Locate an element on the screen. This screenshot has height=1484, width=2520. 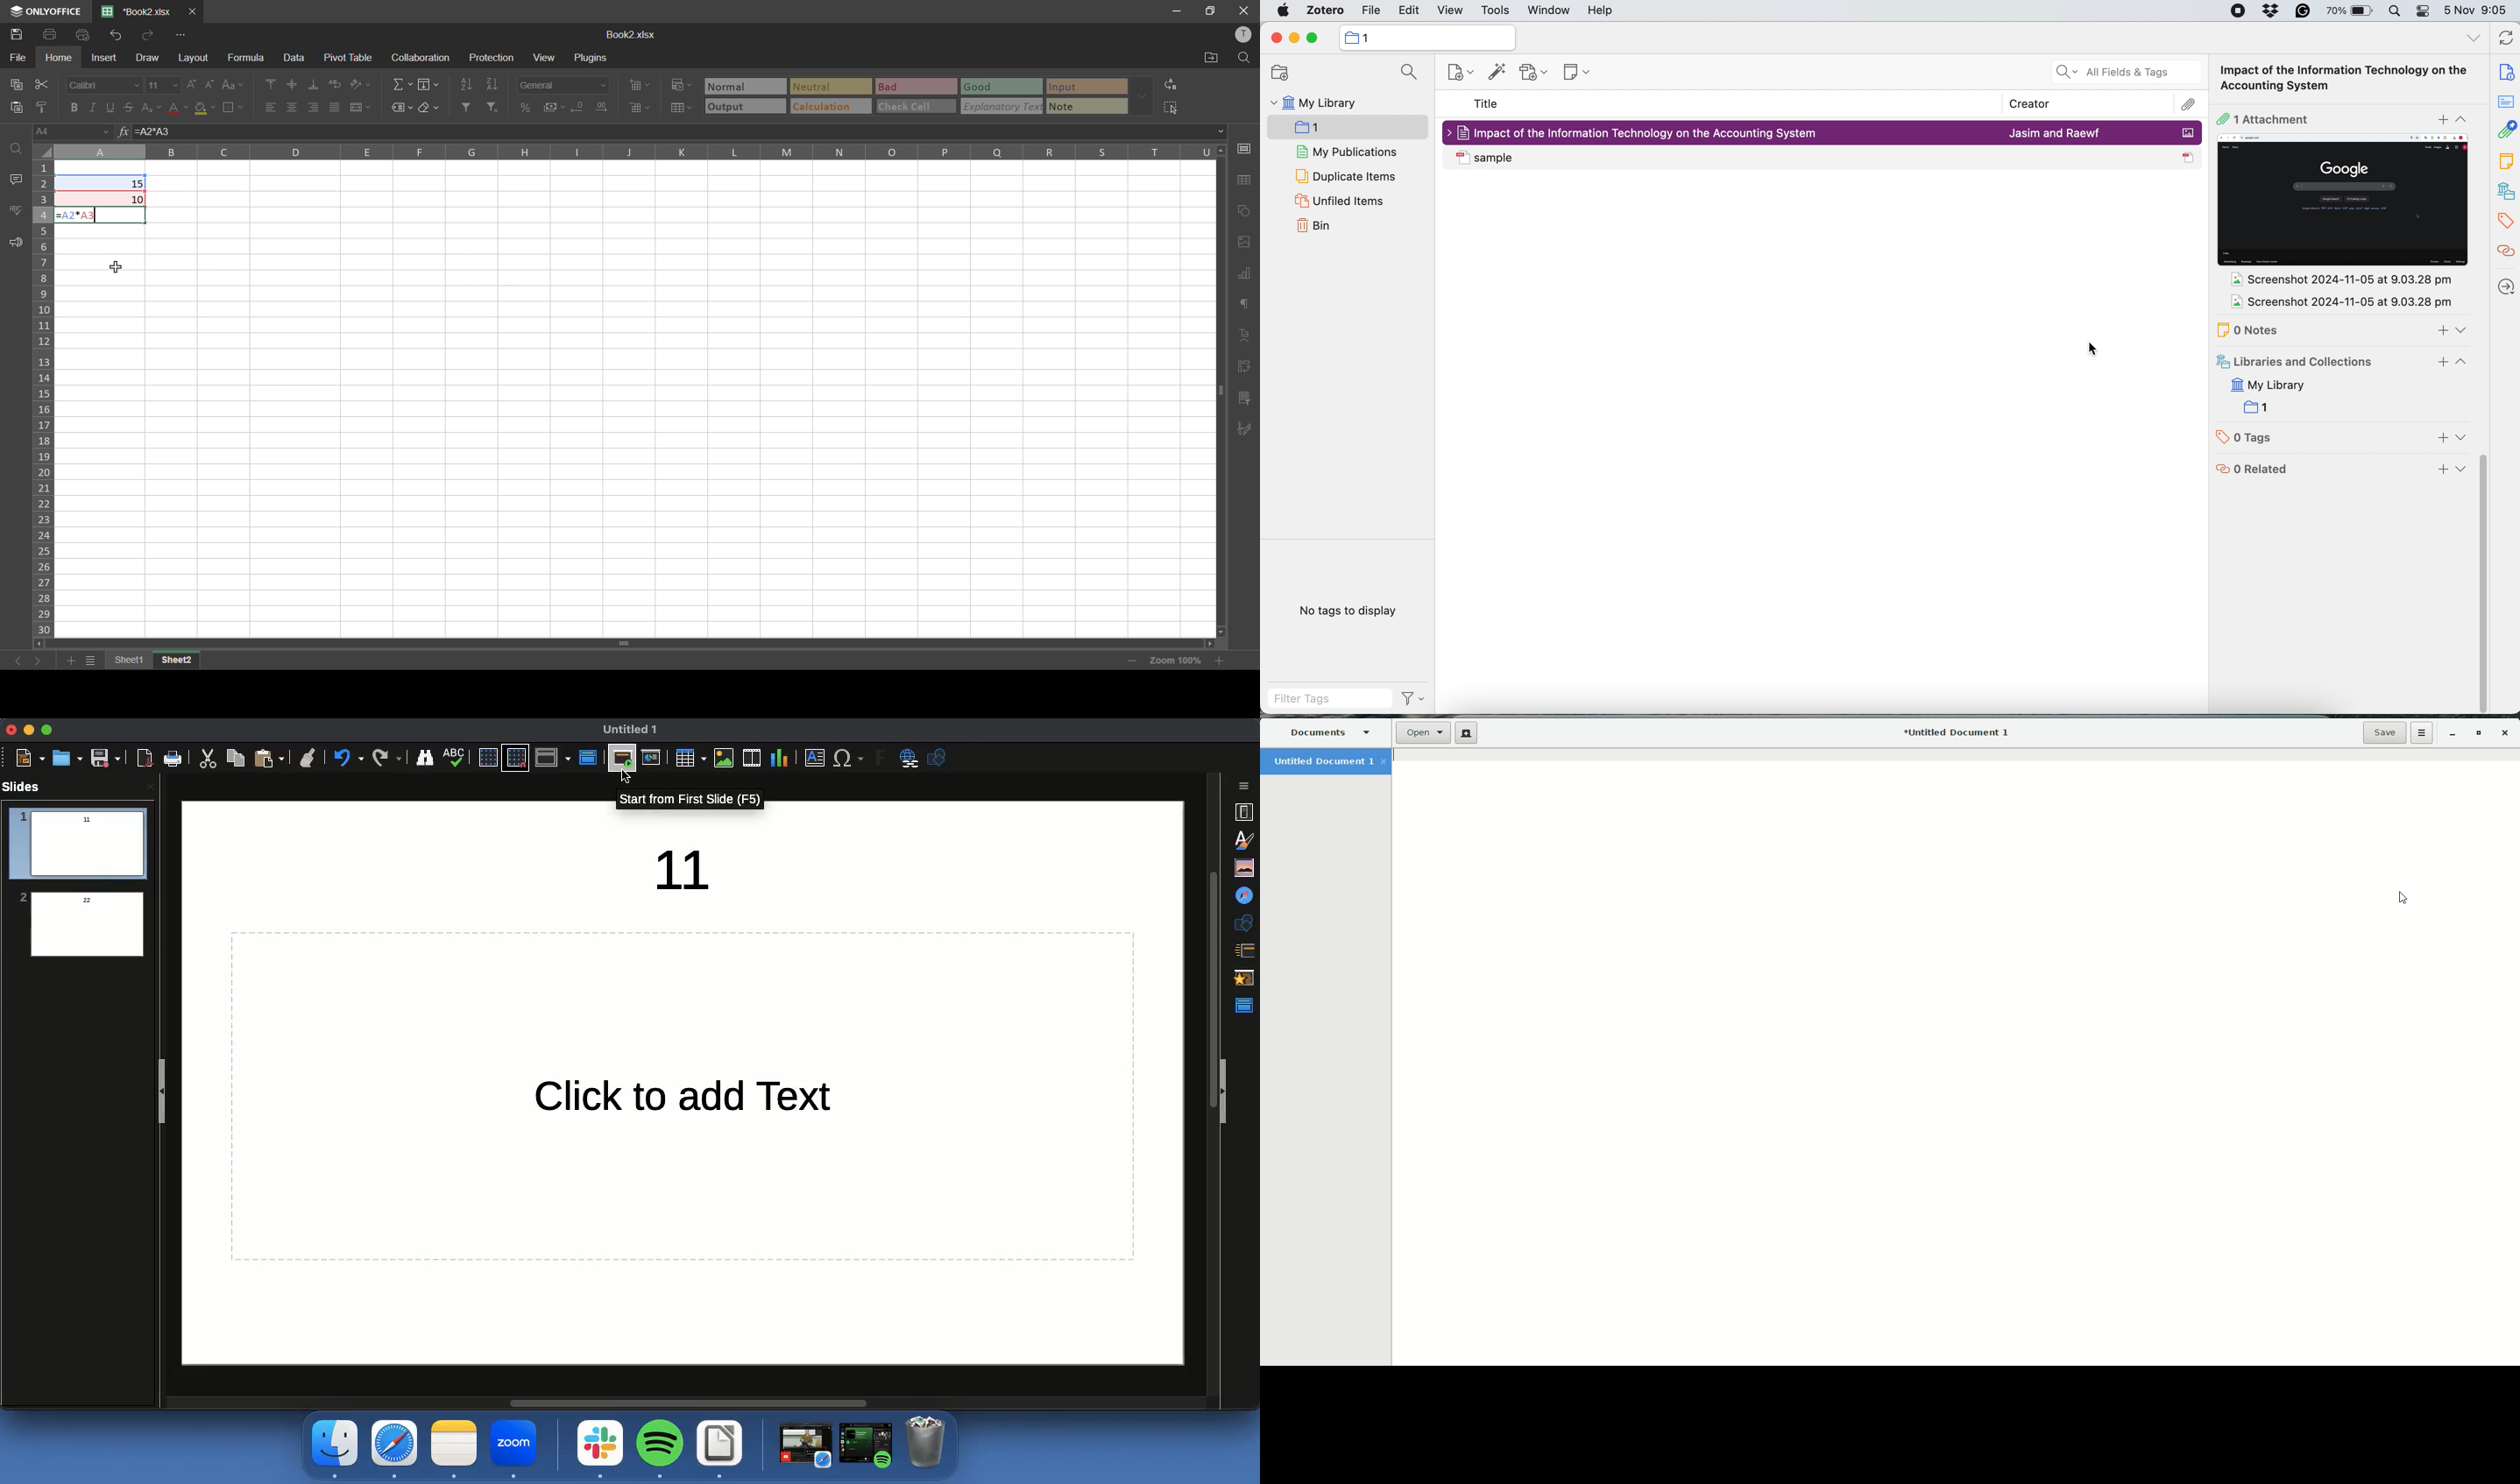
slicer is located at coordinates (1246, 400).